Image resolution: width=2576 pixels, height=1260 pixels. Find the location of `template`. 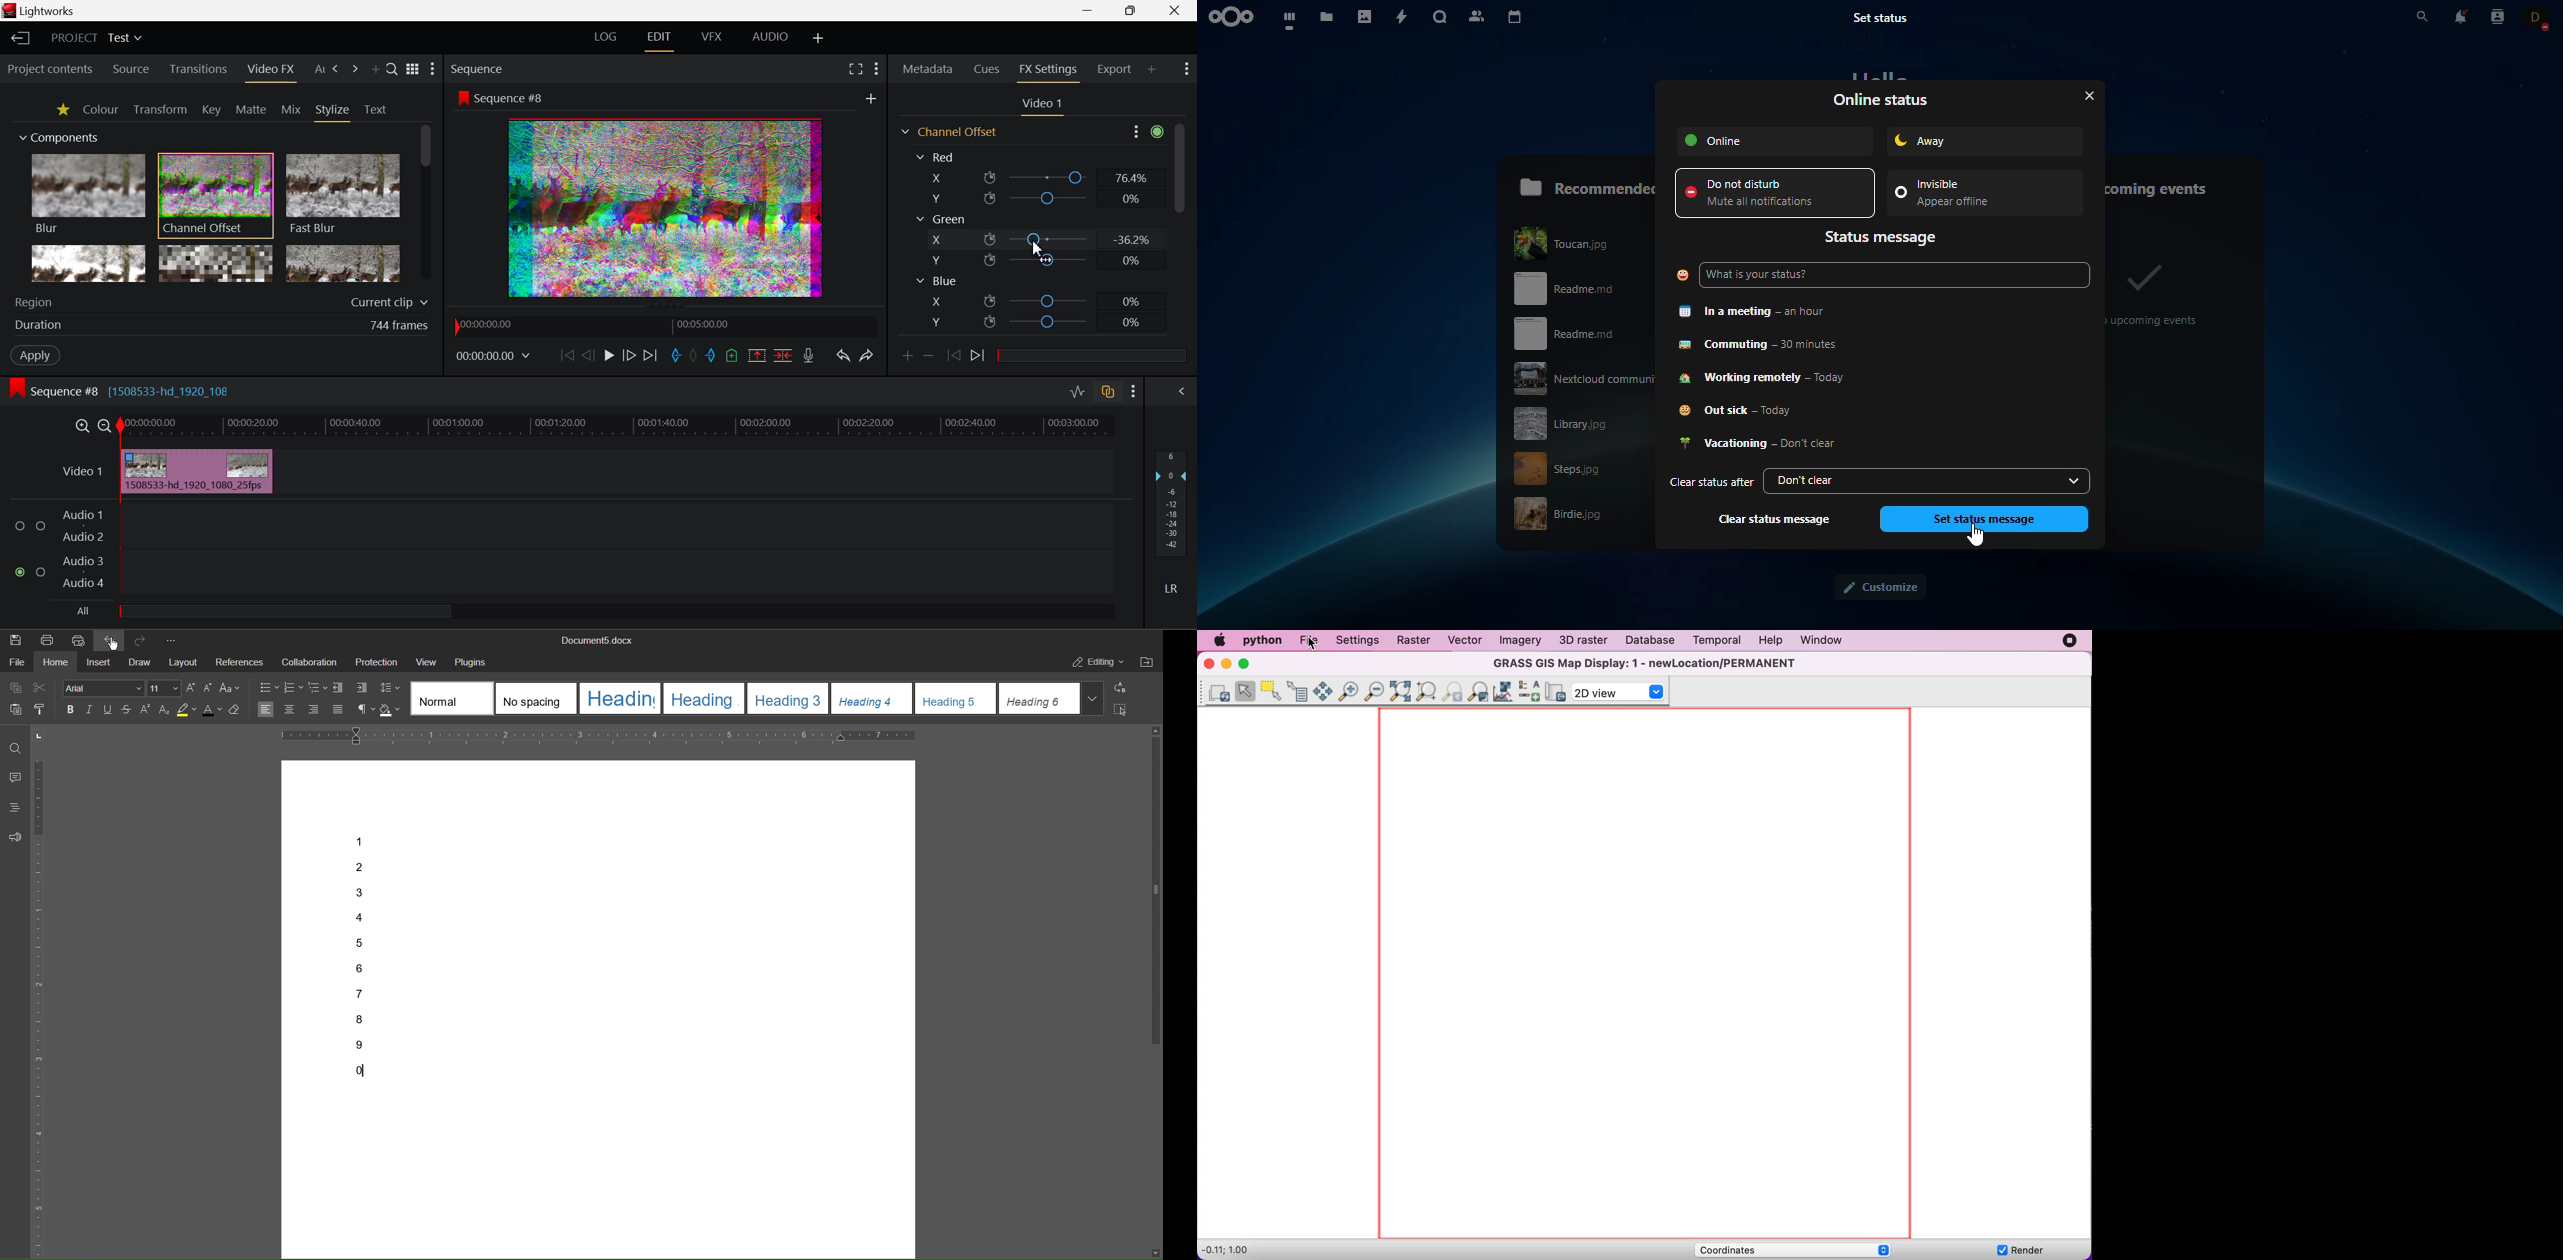

template is located at coordinates (450, 698).